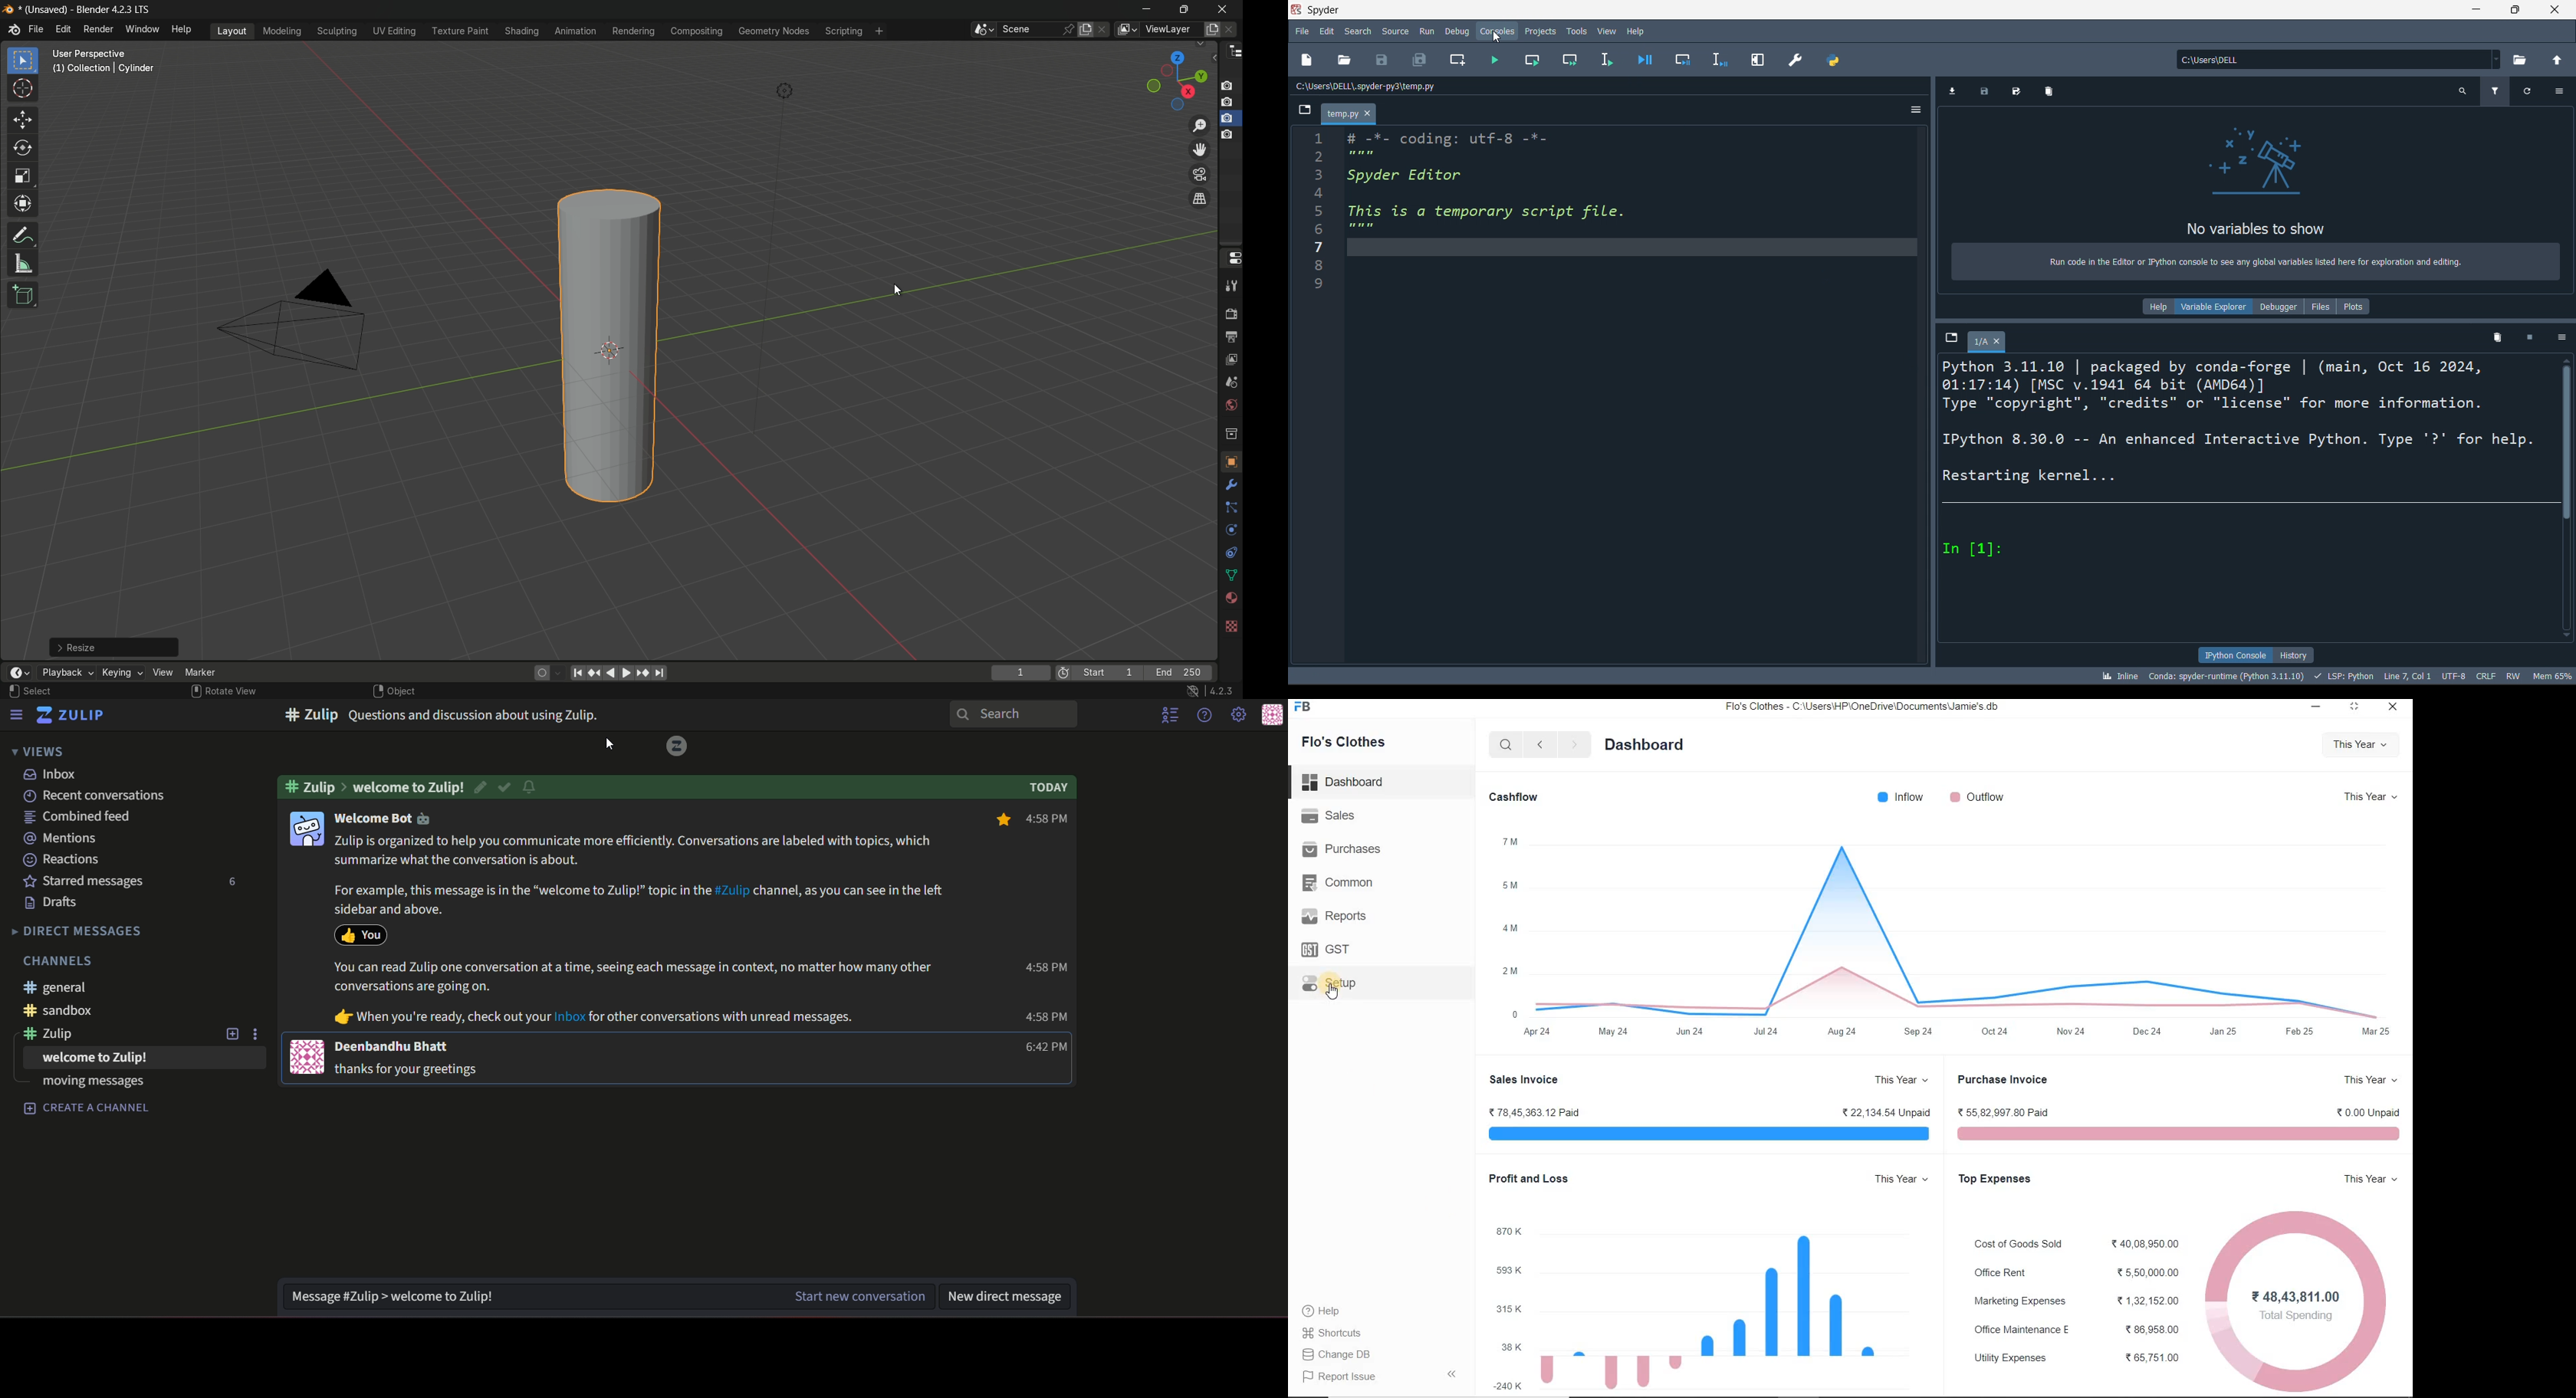  Describe the element at coordinates (1427, 32) in the screenshot. I see `run` at that location.